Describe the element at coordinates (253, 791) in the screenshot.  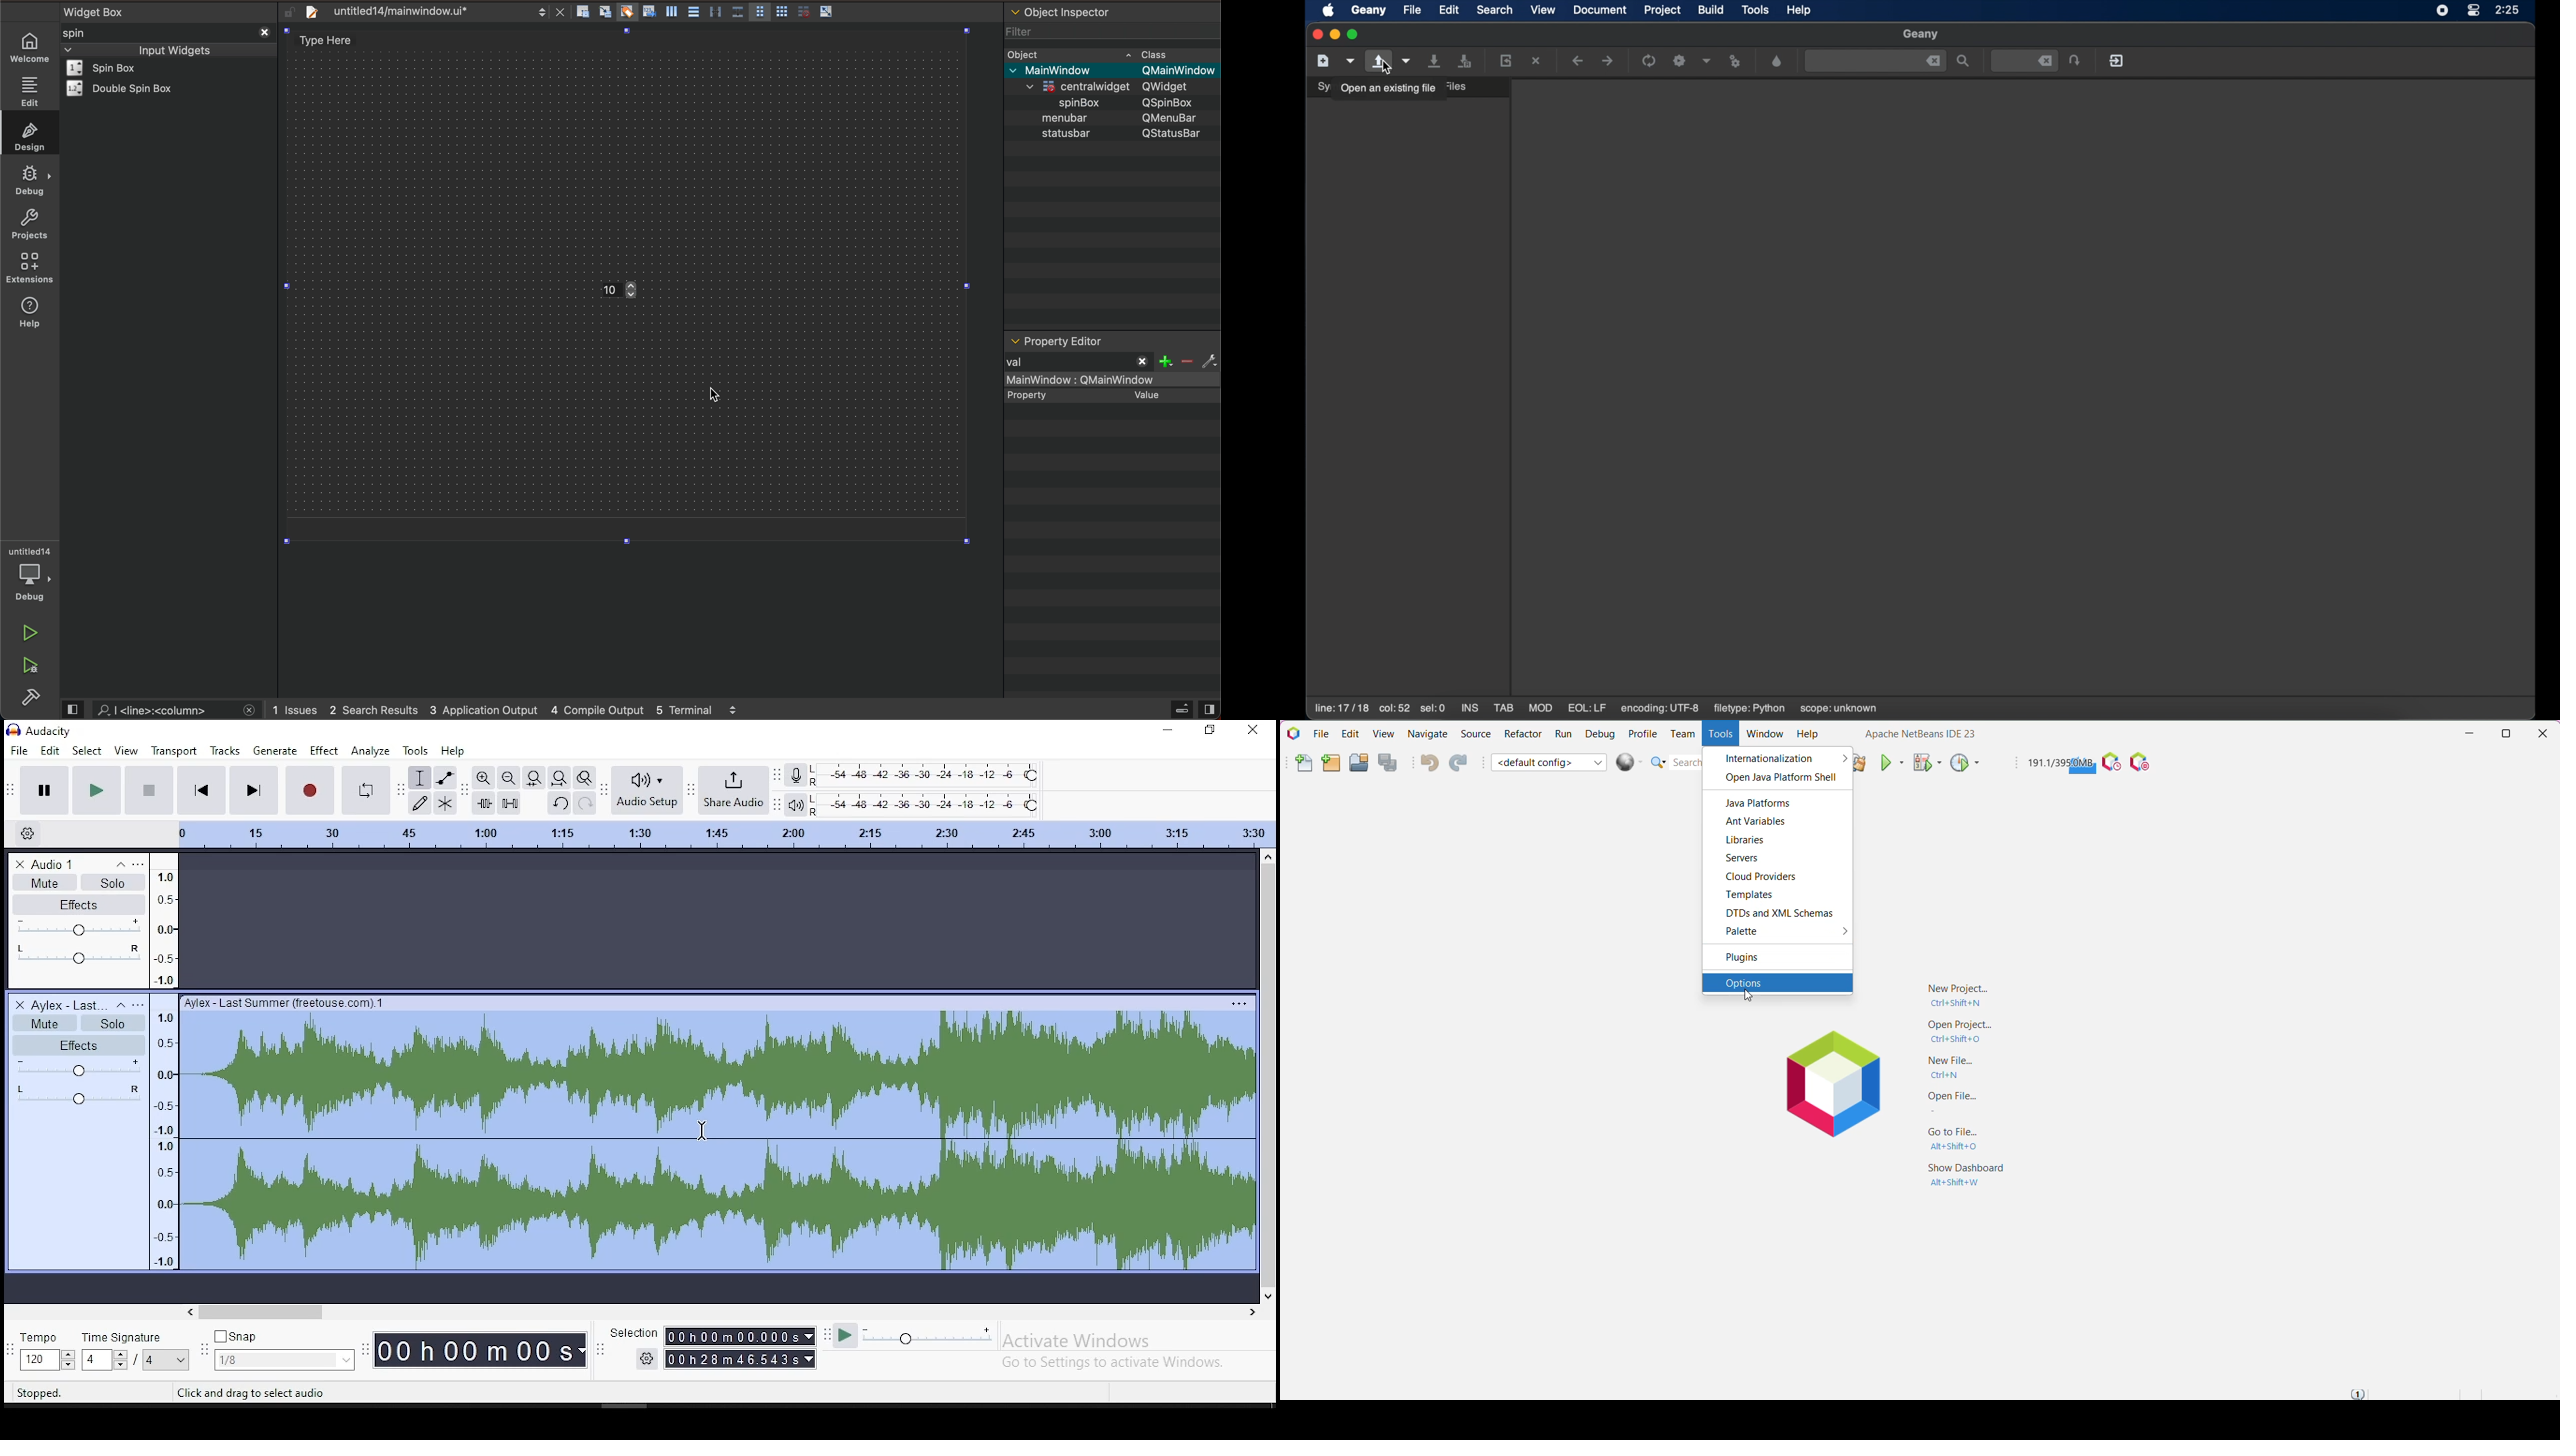
I see `skip to end` at that location.